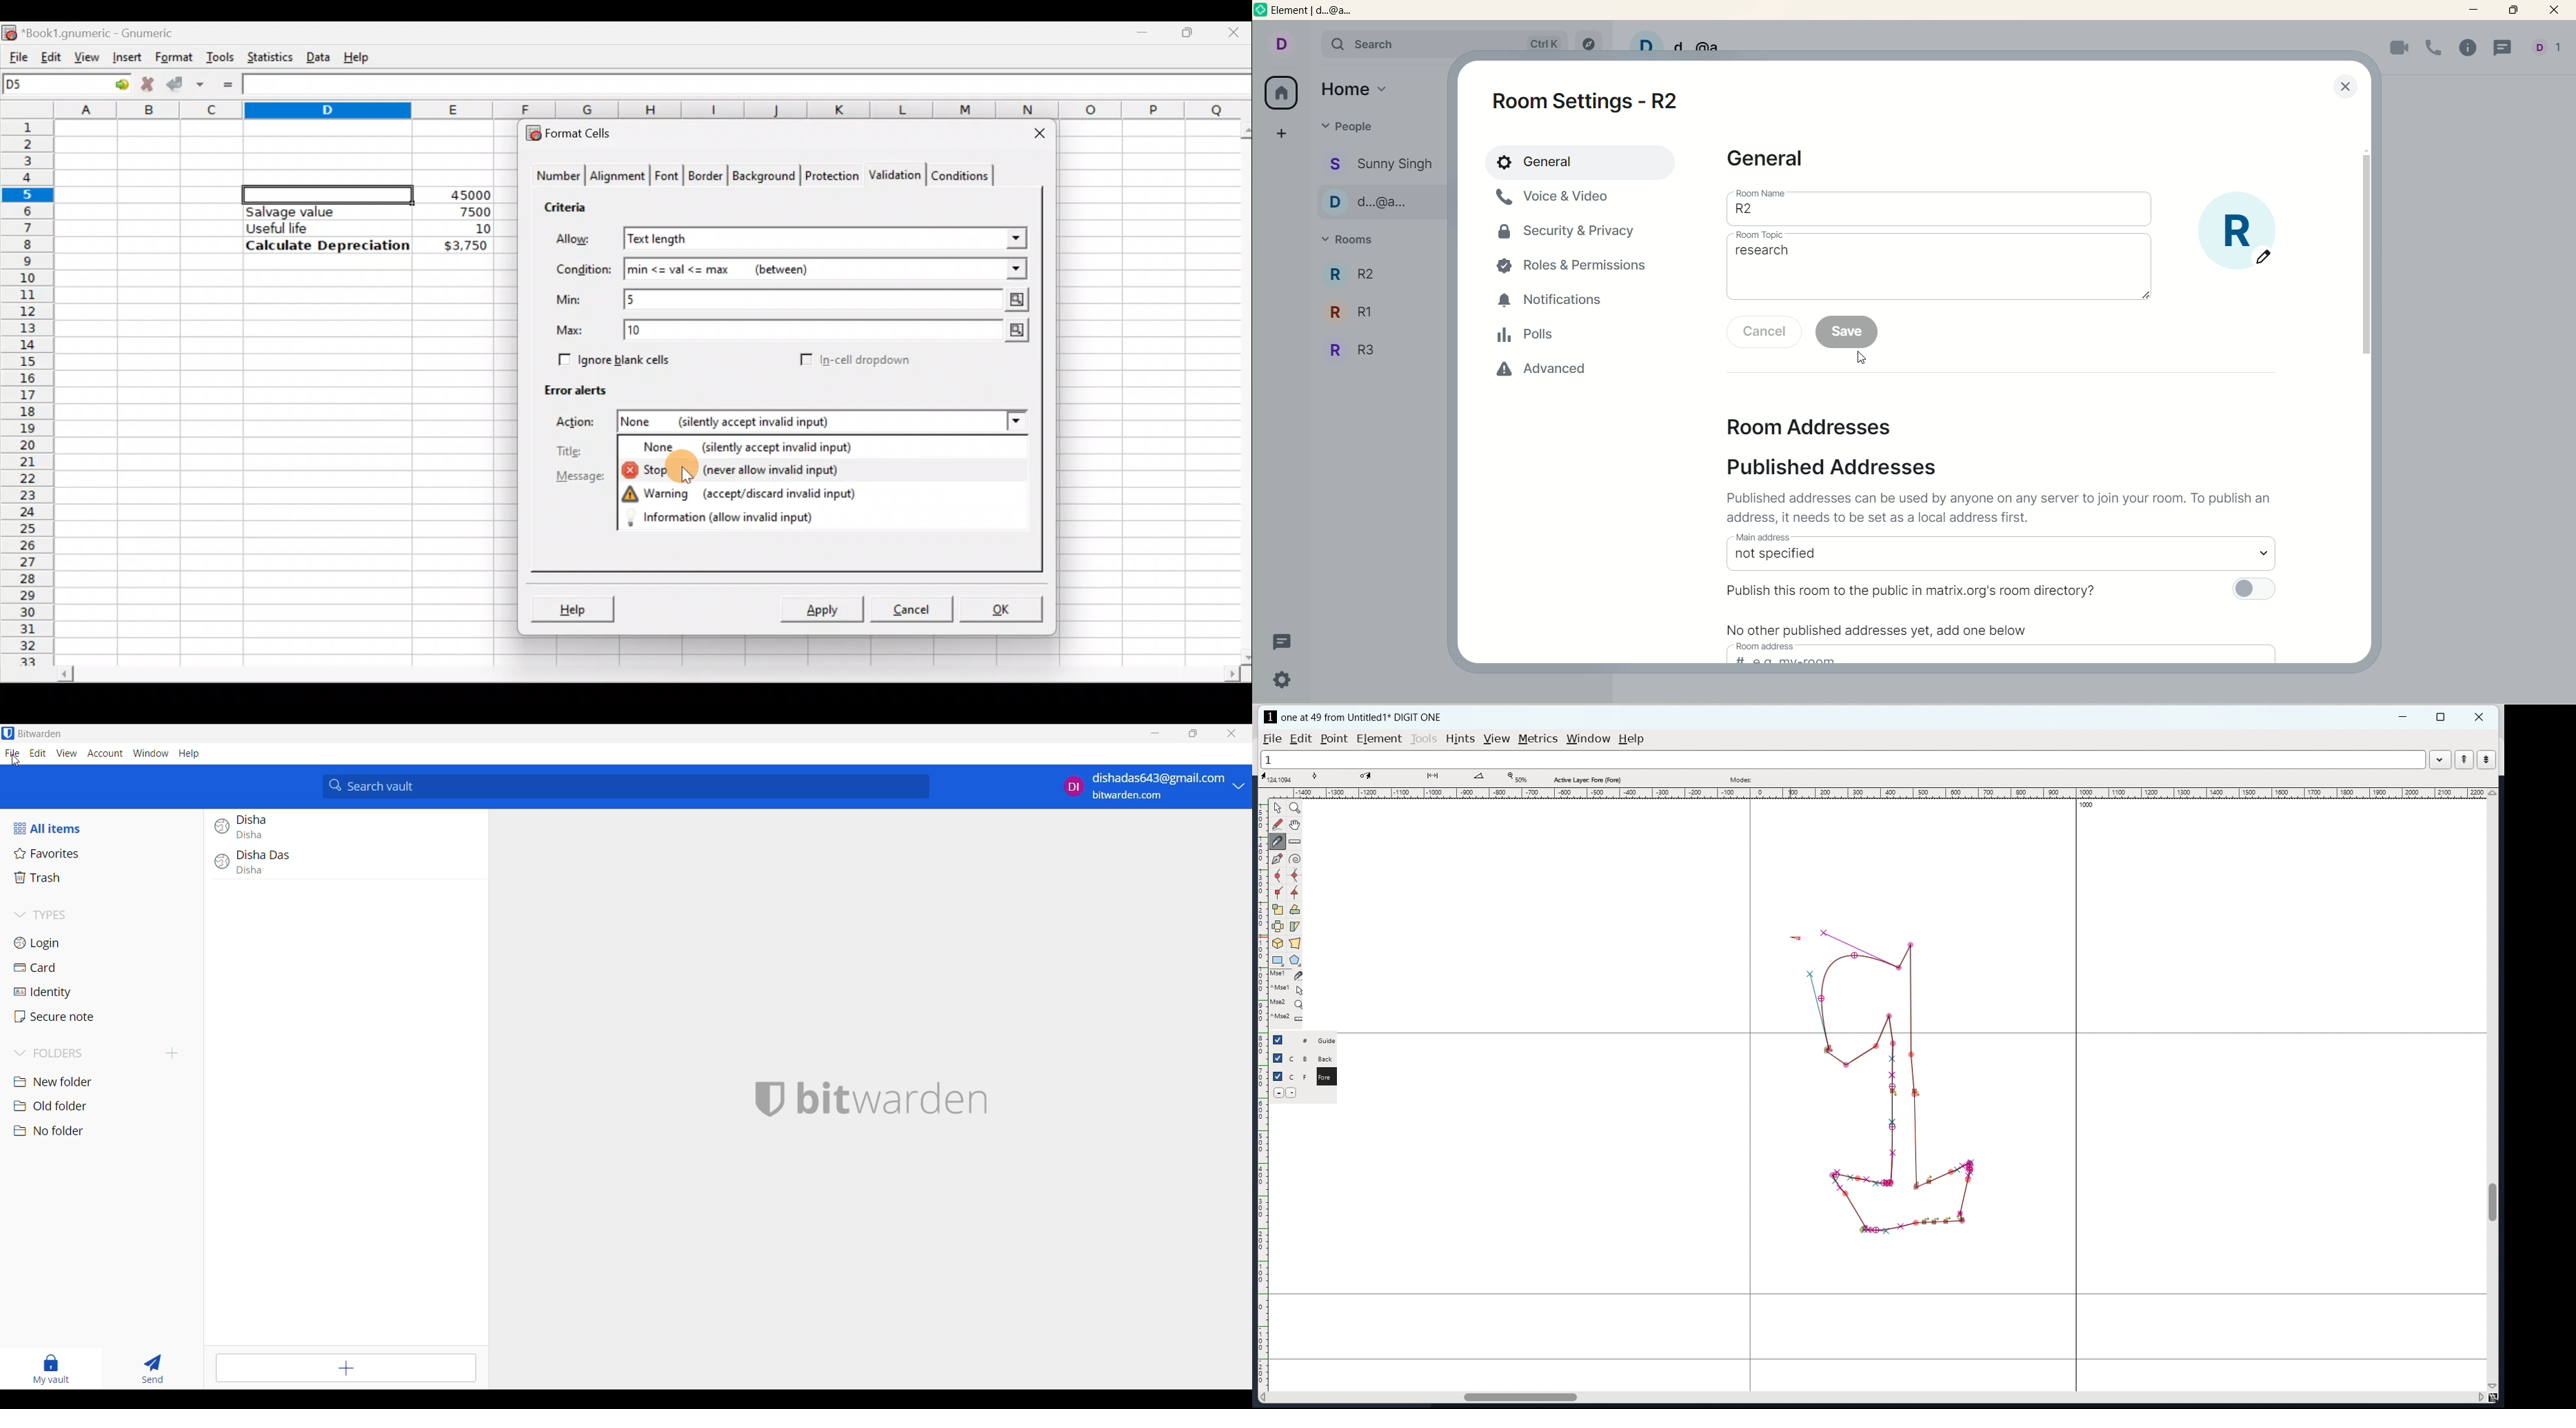 The image size is (2576, 1428). Describe the element at coordinates (1379, 272) in the screenshot. I see `R1` at that location.